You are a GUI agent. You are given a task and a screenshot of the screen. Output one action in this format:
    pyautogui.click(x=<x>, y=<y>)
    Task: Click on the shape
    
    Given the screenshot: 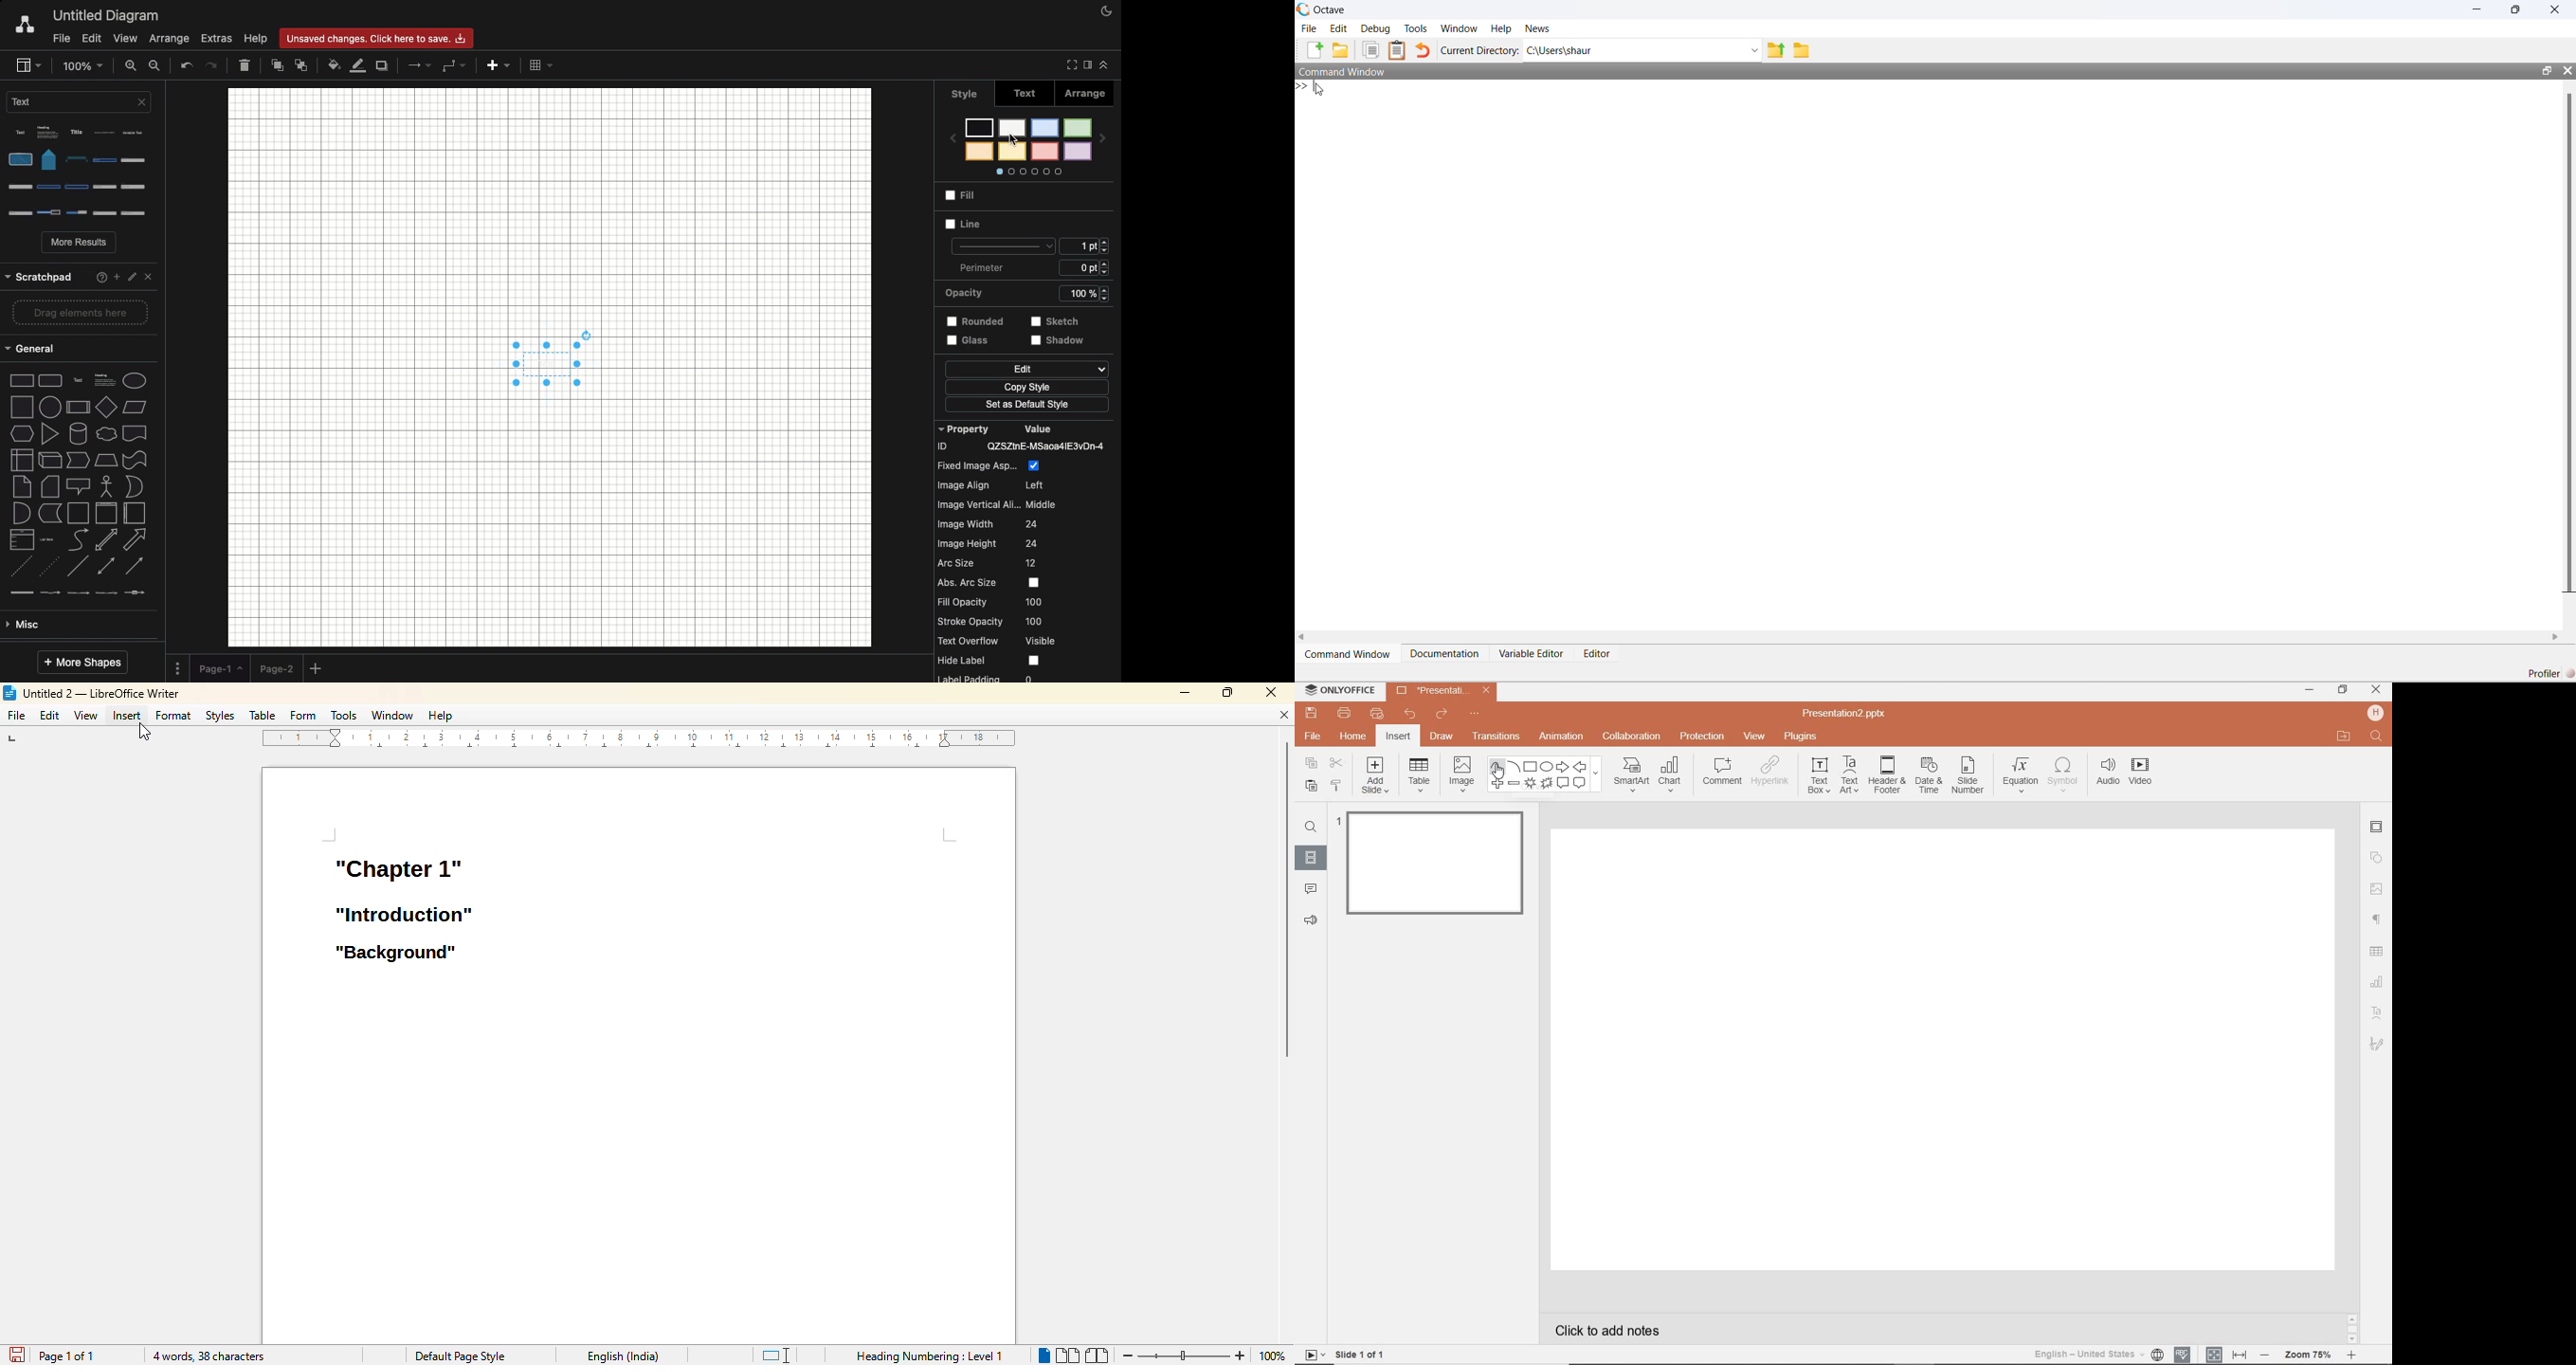 What is the action you would take?
    pyautogui.click(x=79, y=351)
    